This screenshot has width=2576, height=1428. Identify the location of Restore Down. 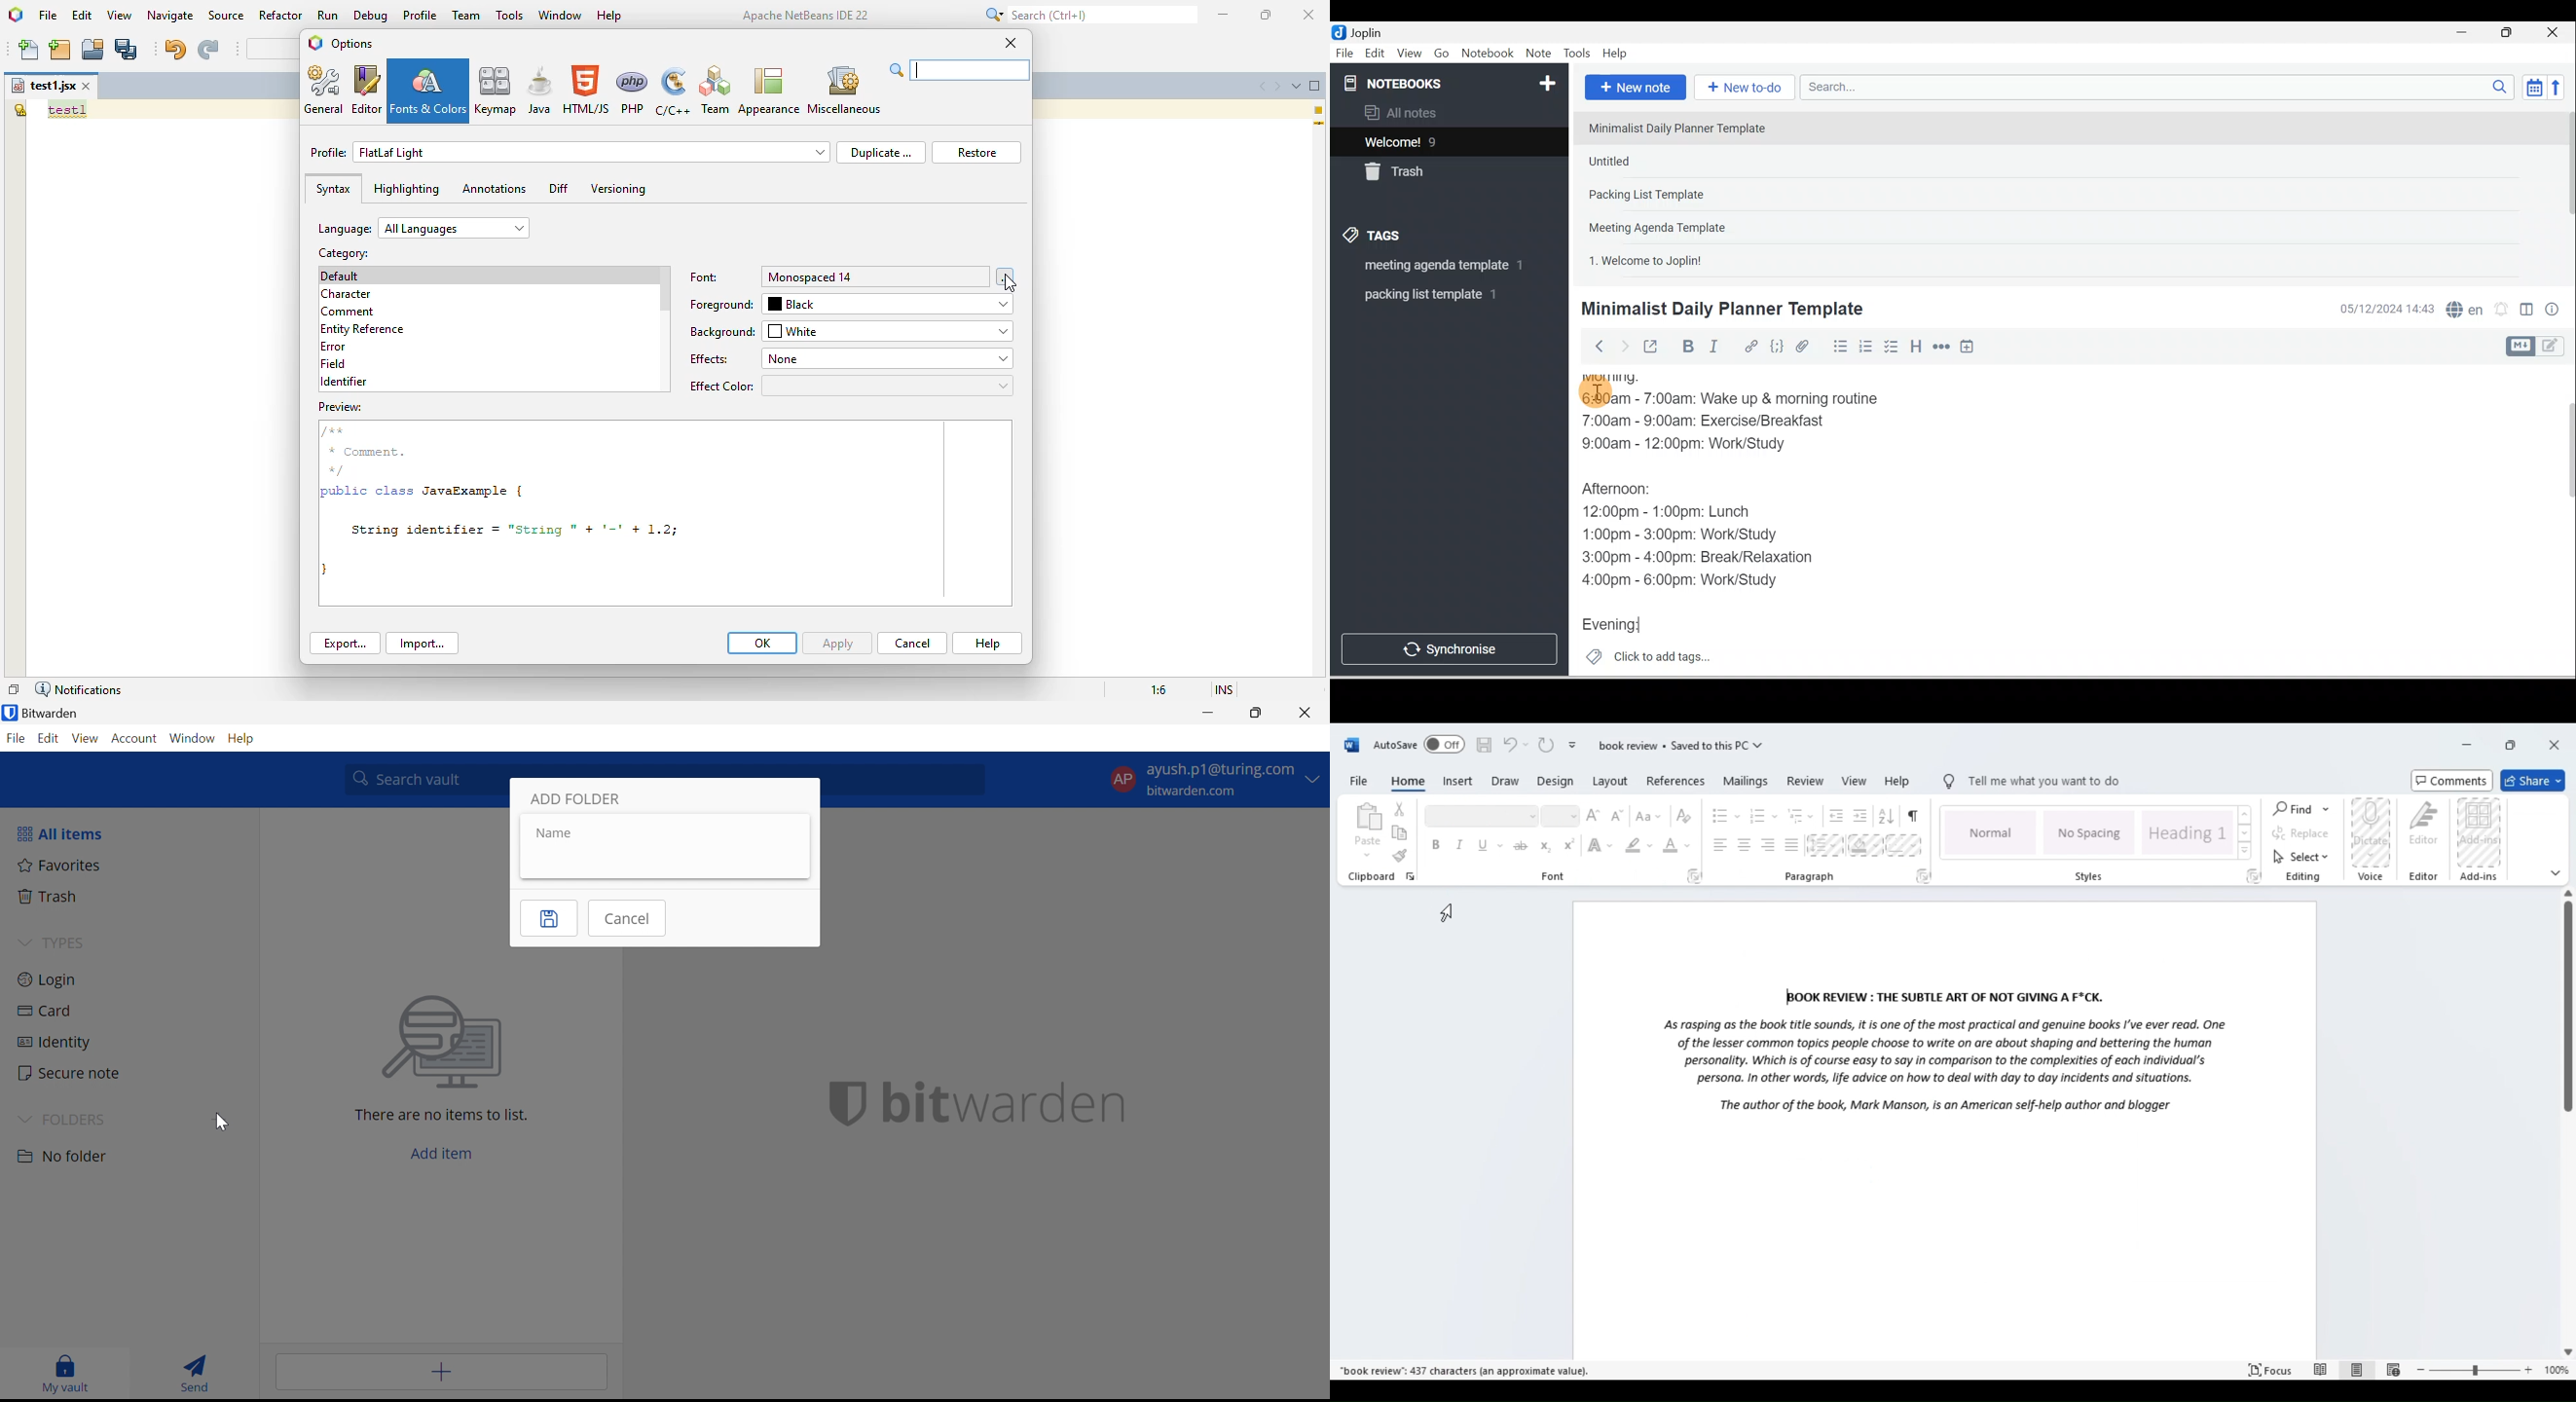
(1257, 713).